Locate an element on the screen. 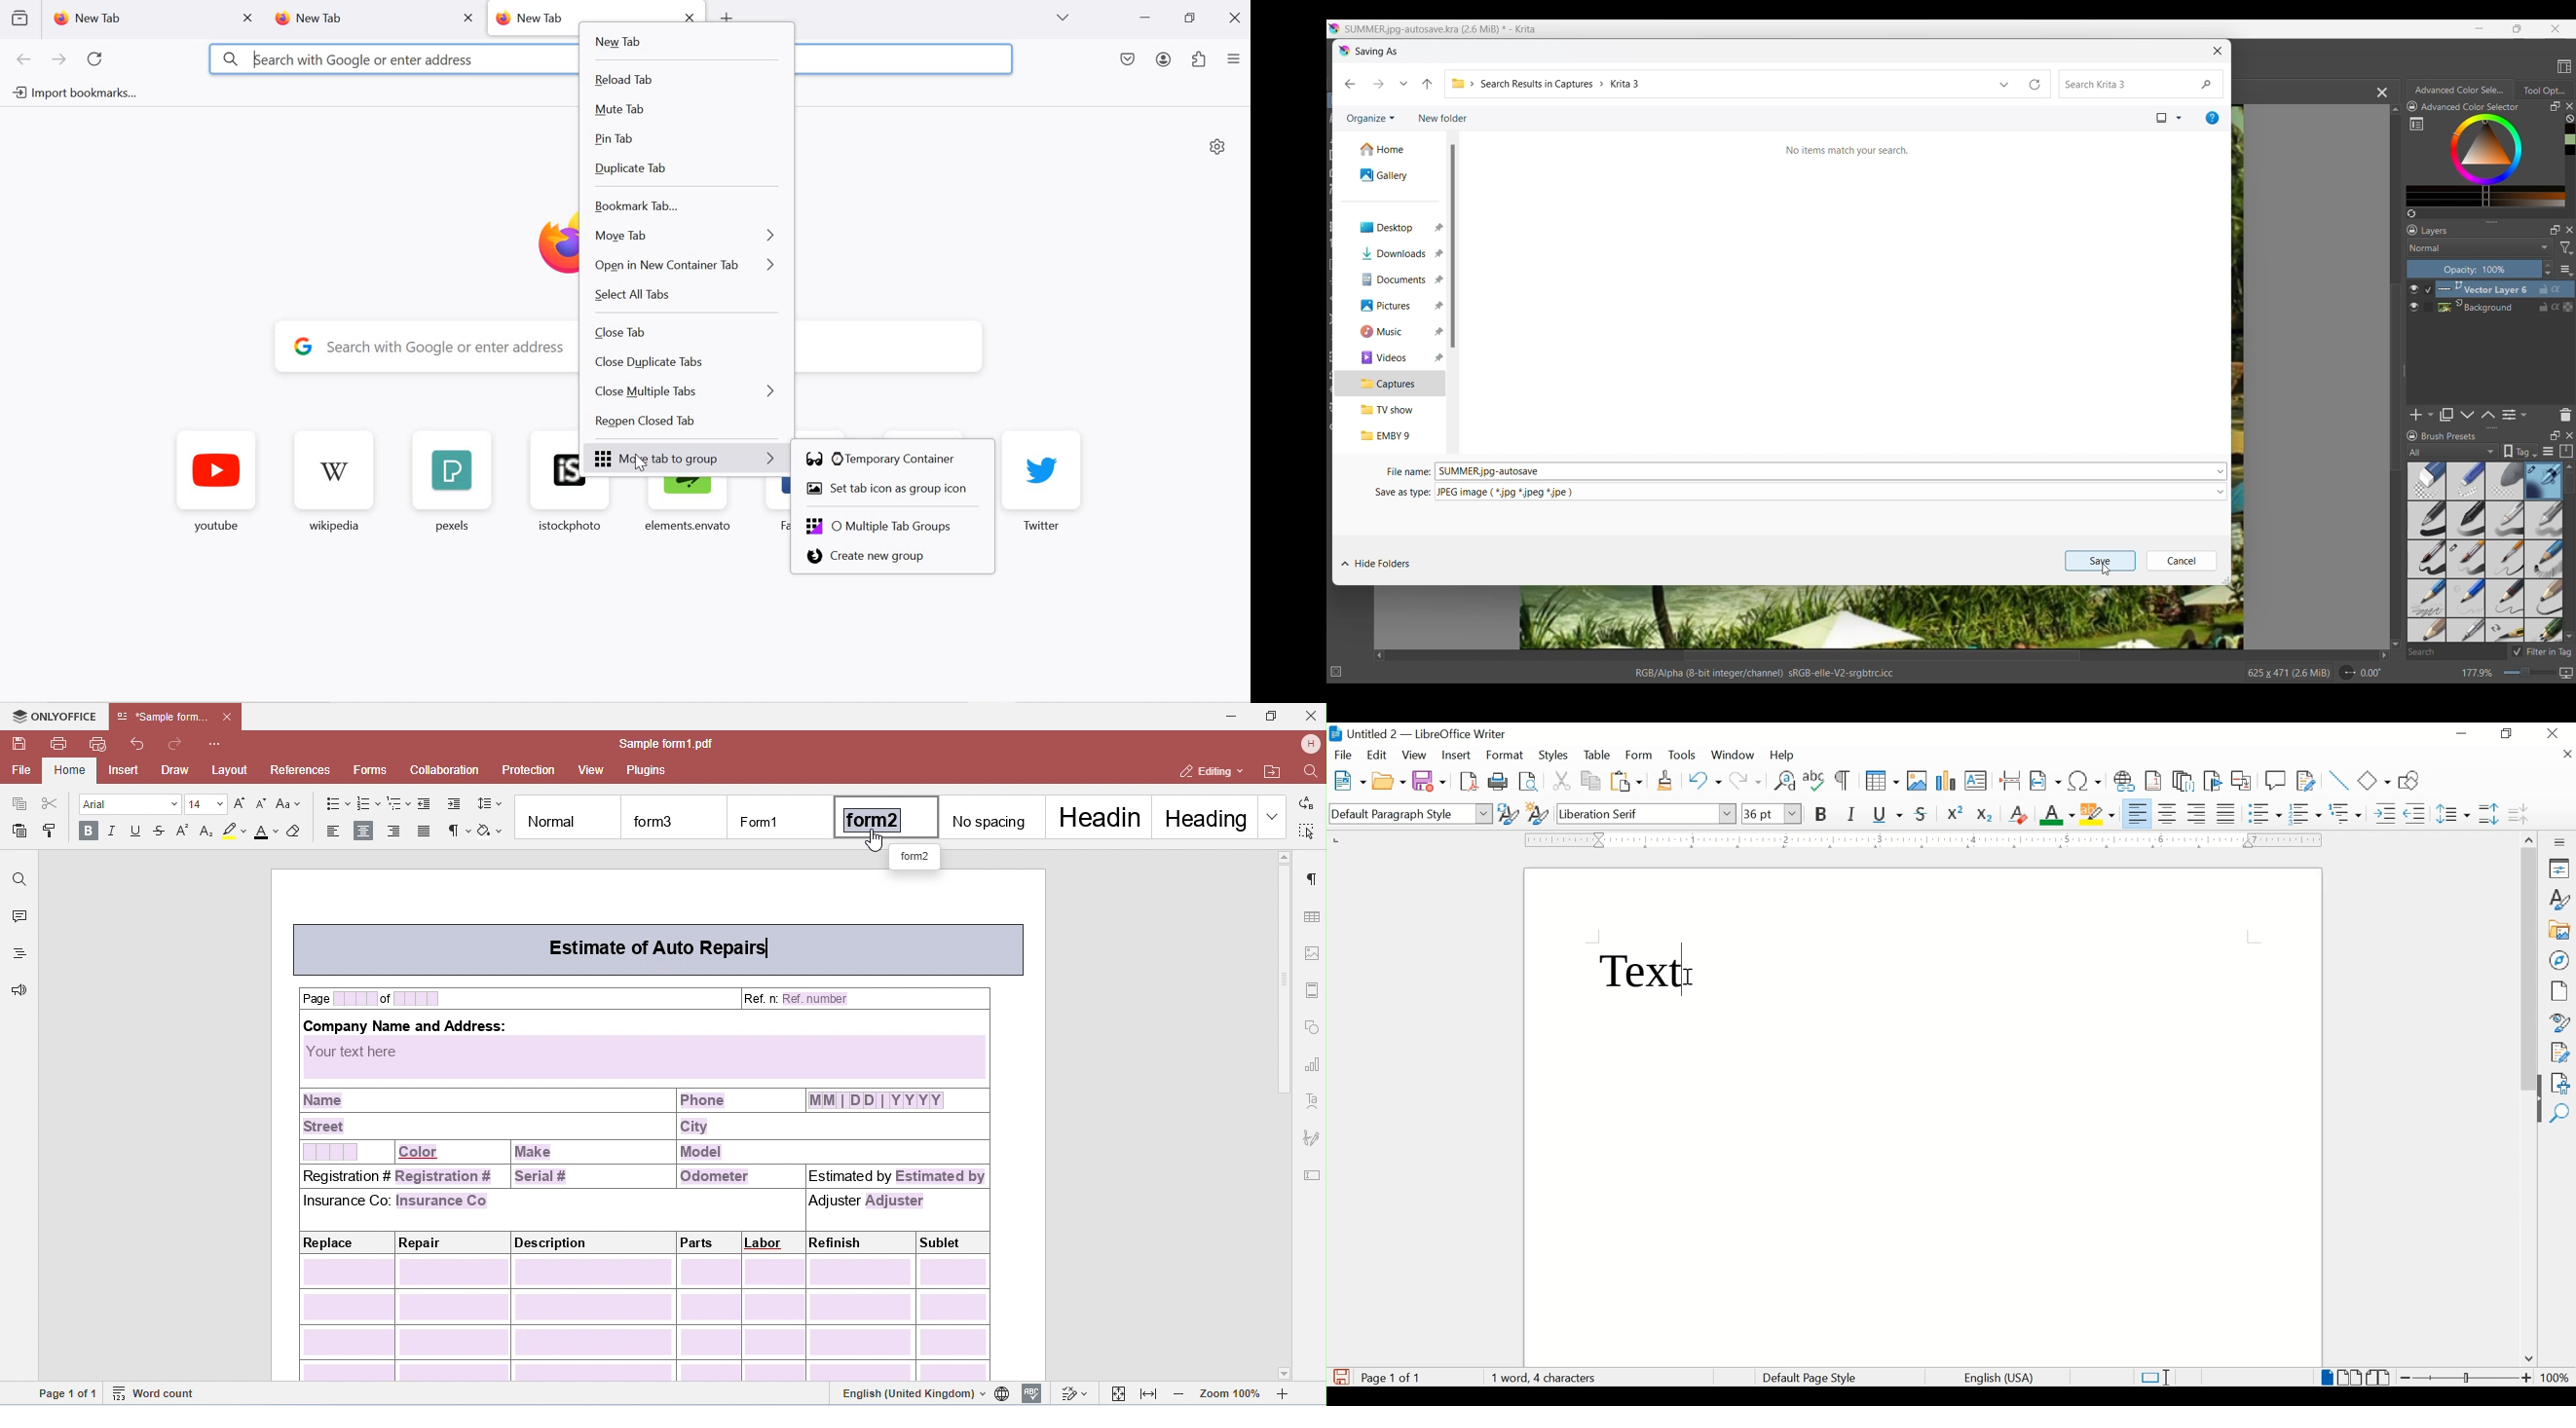 This screenshot has width=2576, height=1428. edit is located at coordinates (1378, 754).